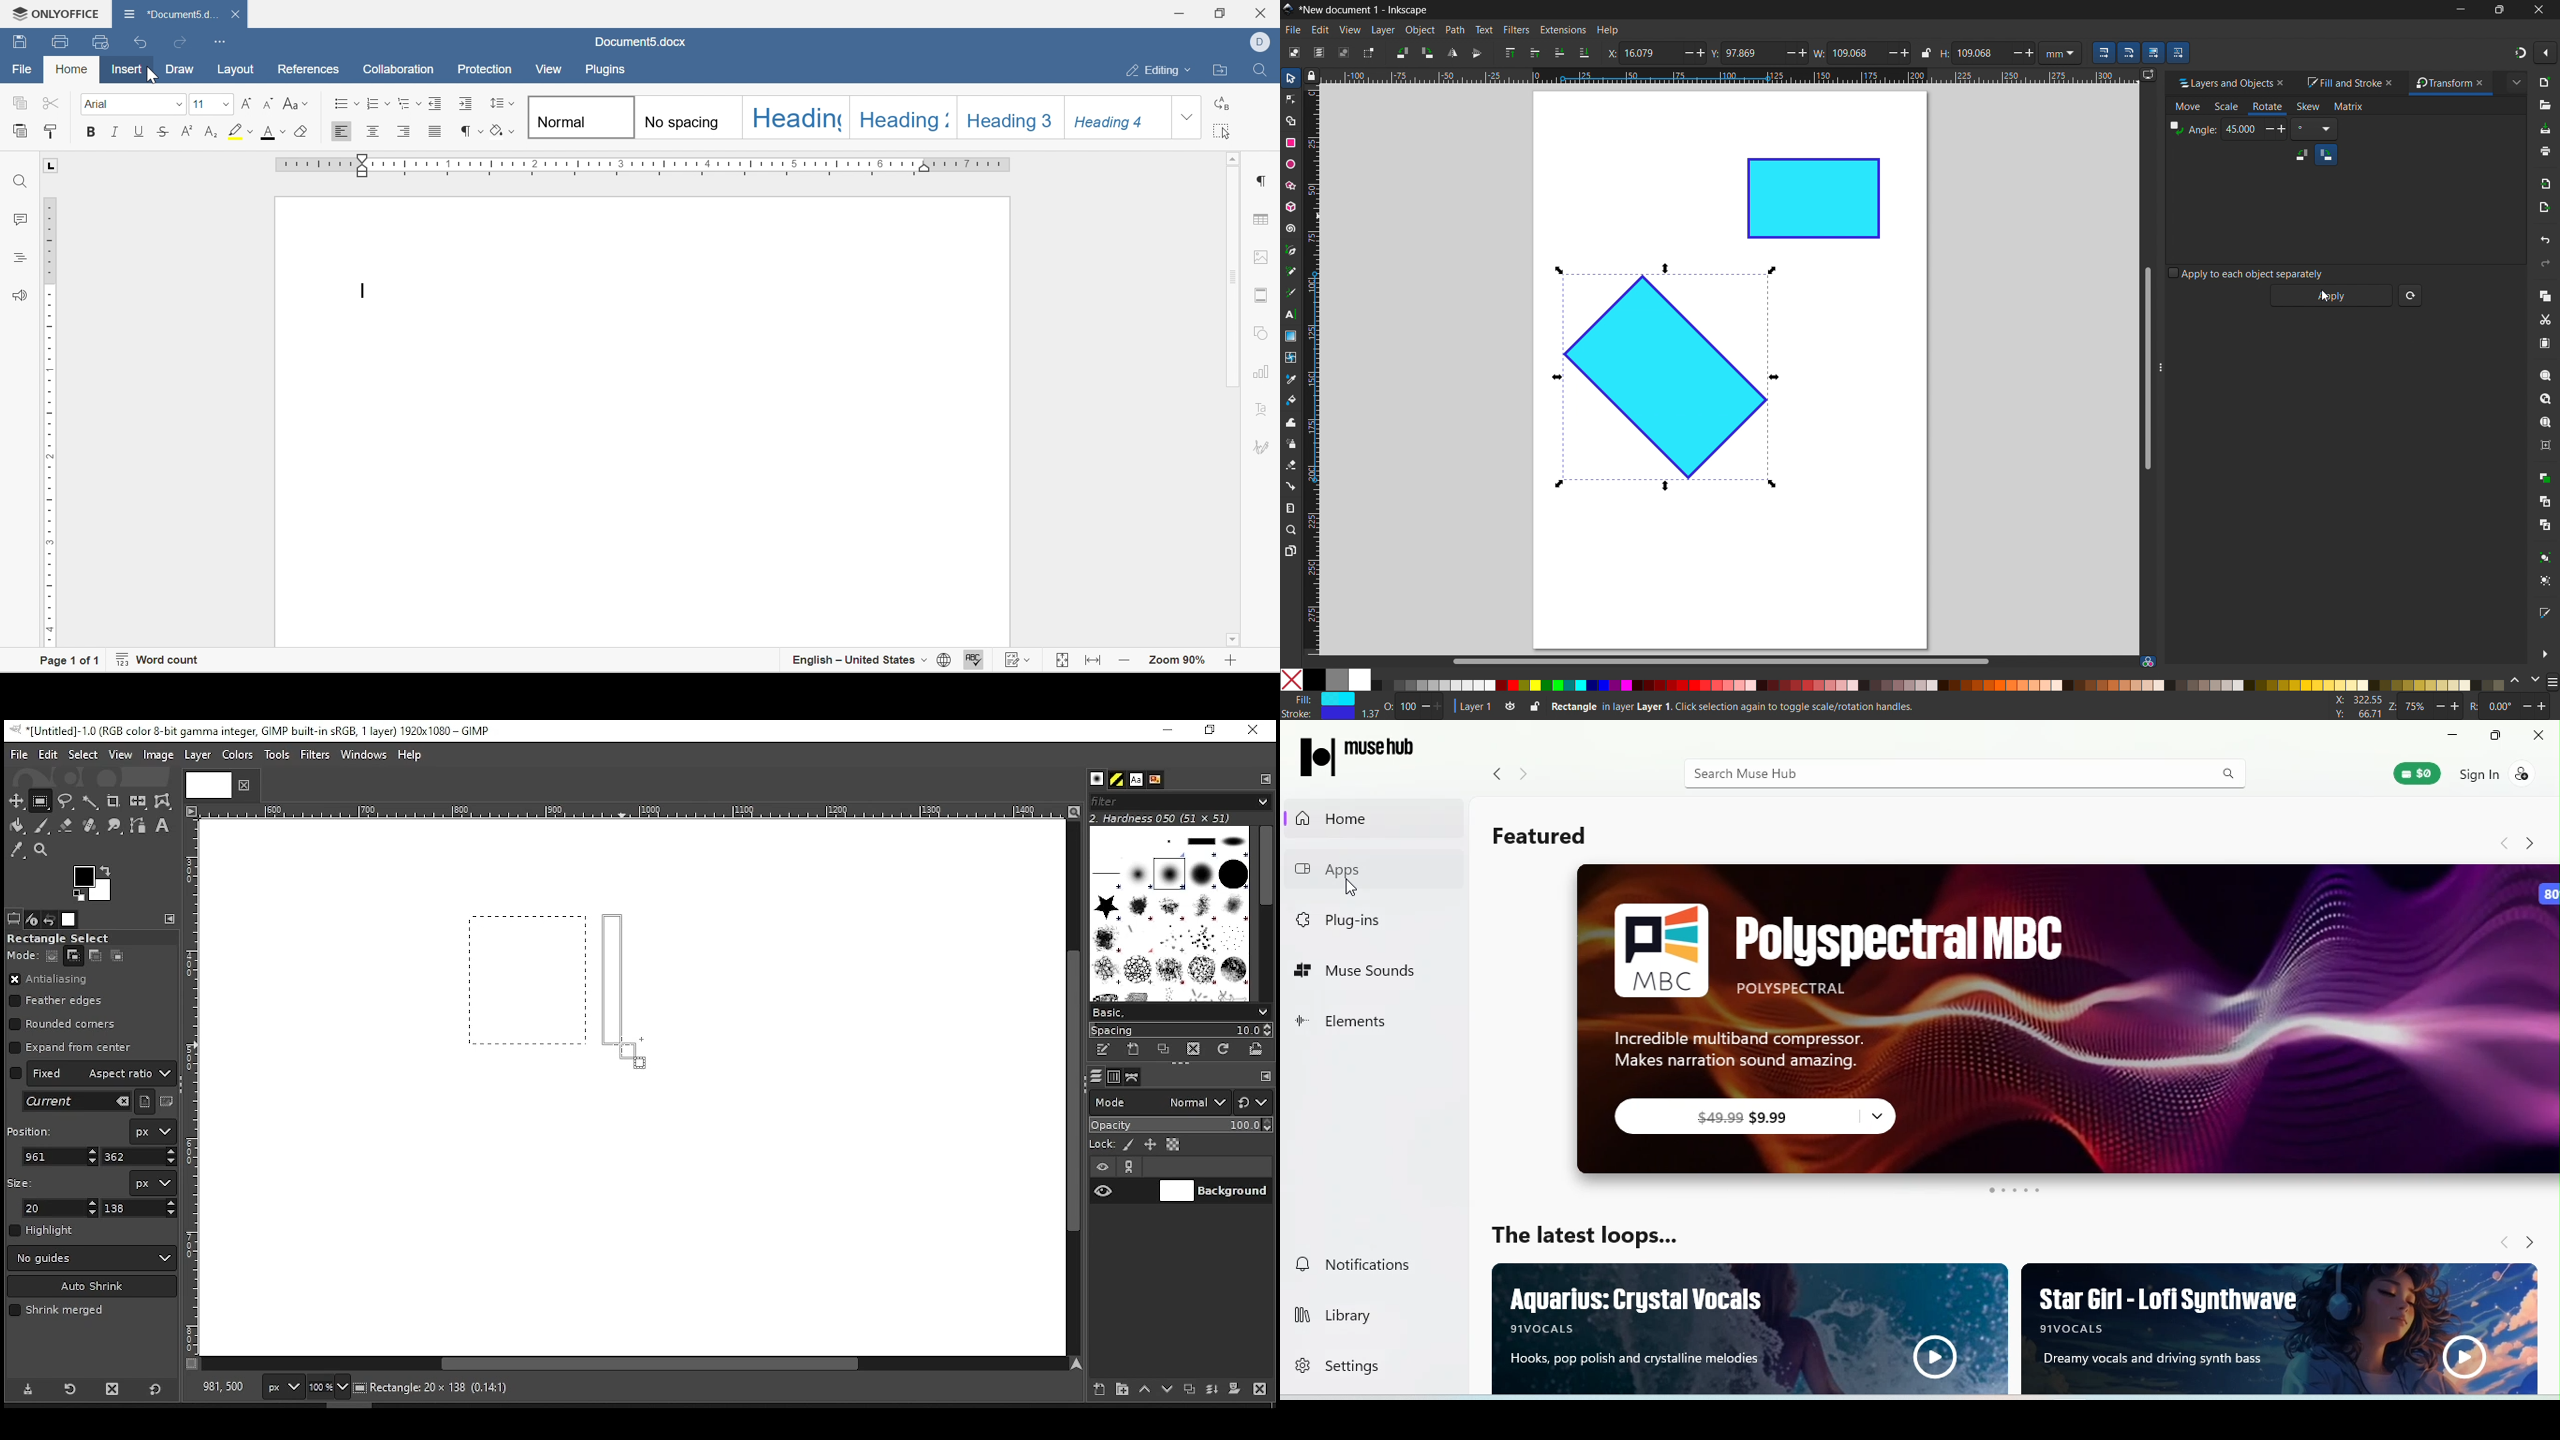  I want to click on toggle lock of all guuides in the document, so click(1311, 75).